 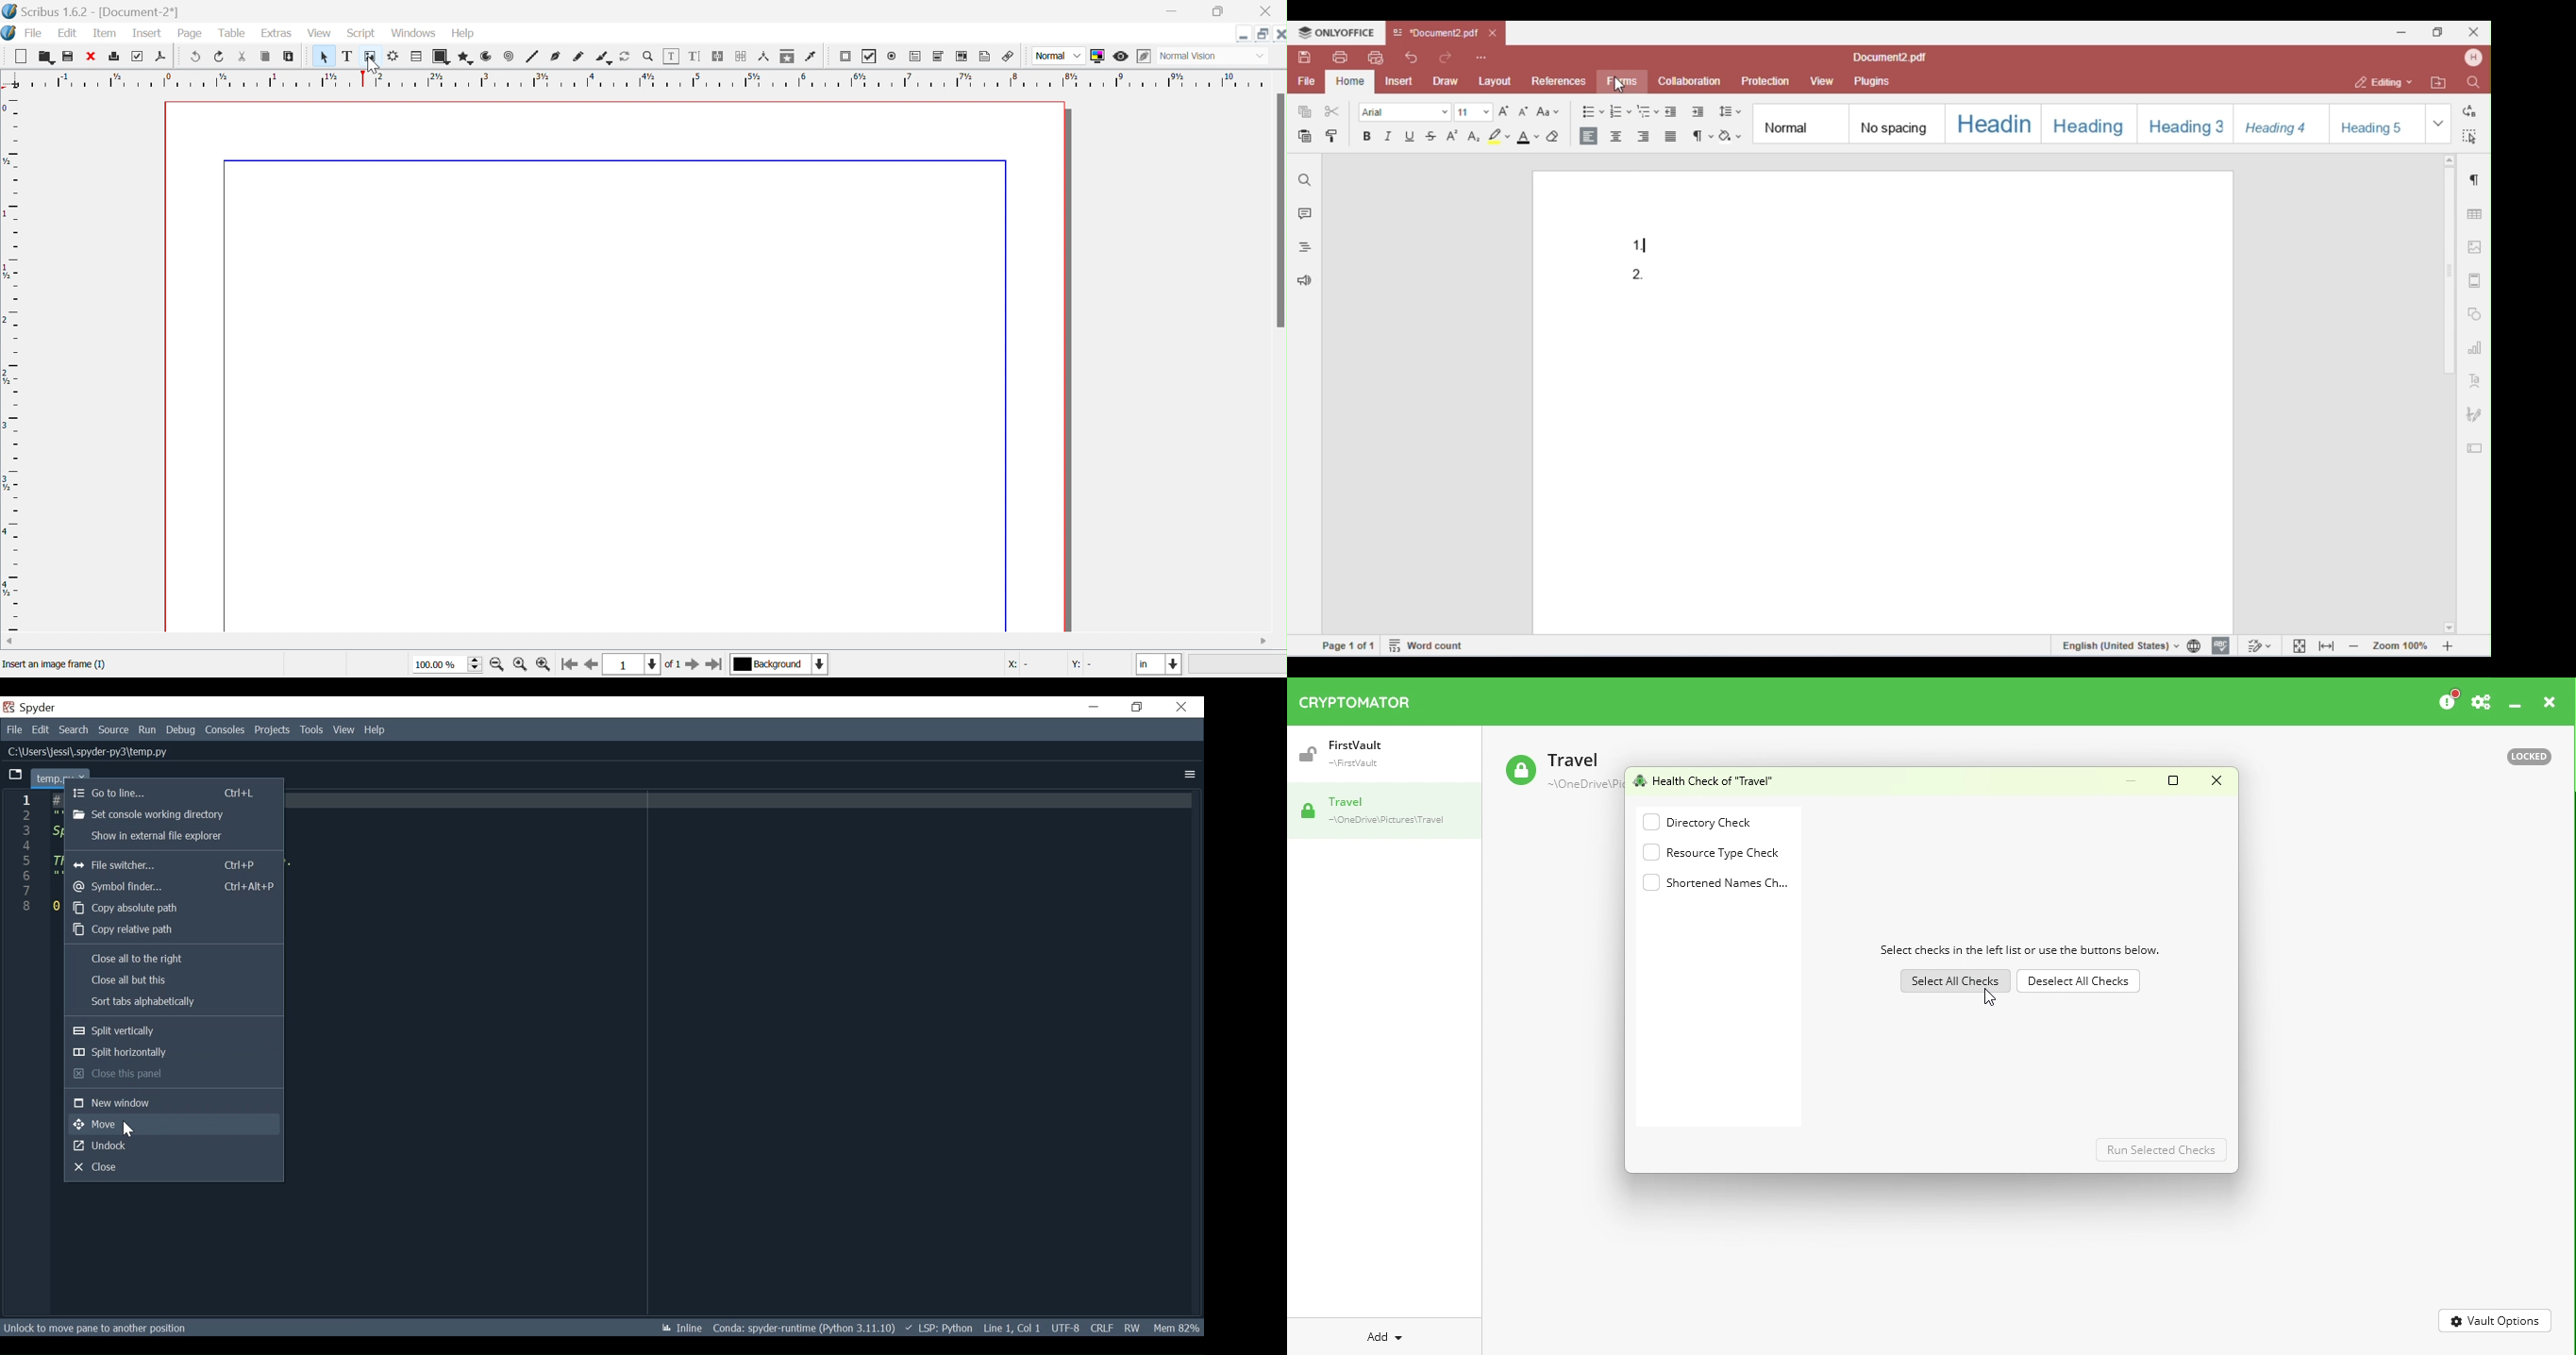 I want to click on preview mode, so click(x=1123, y=56).